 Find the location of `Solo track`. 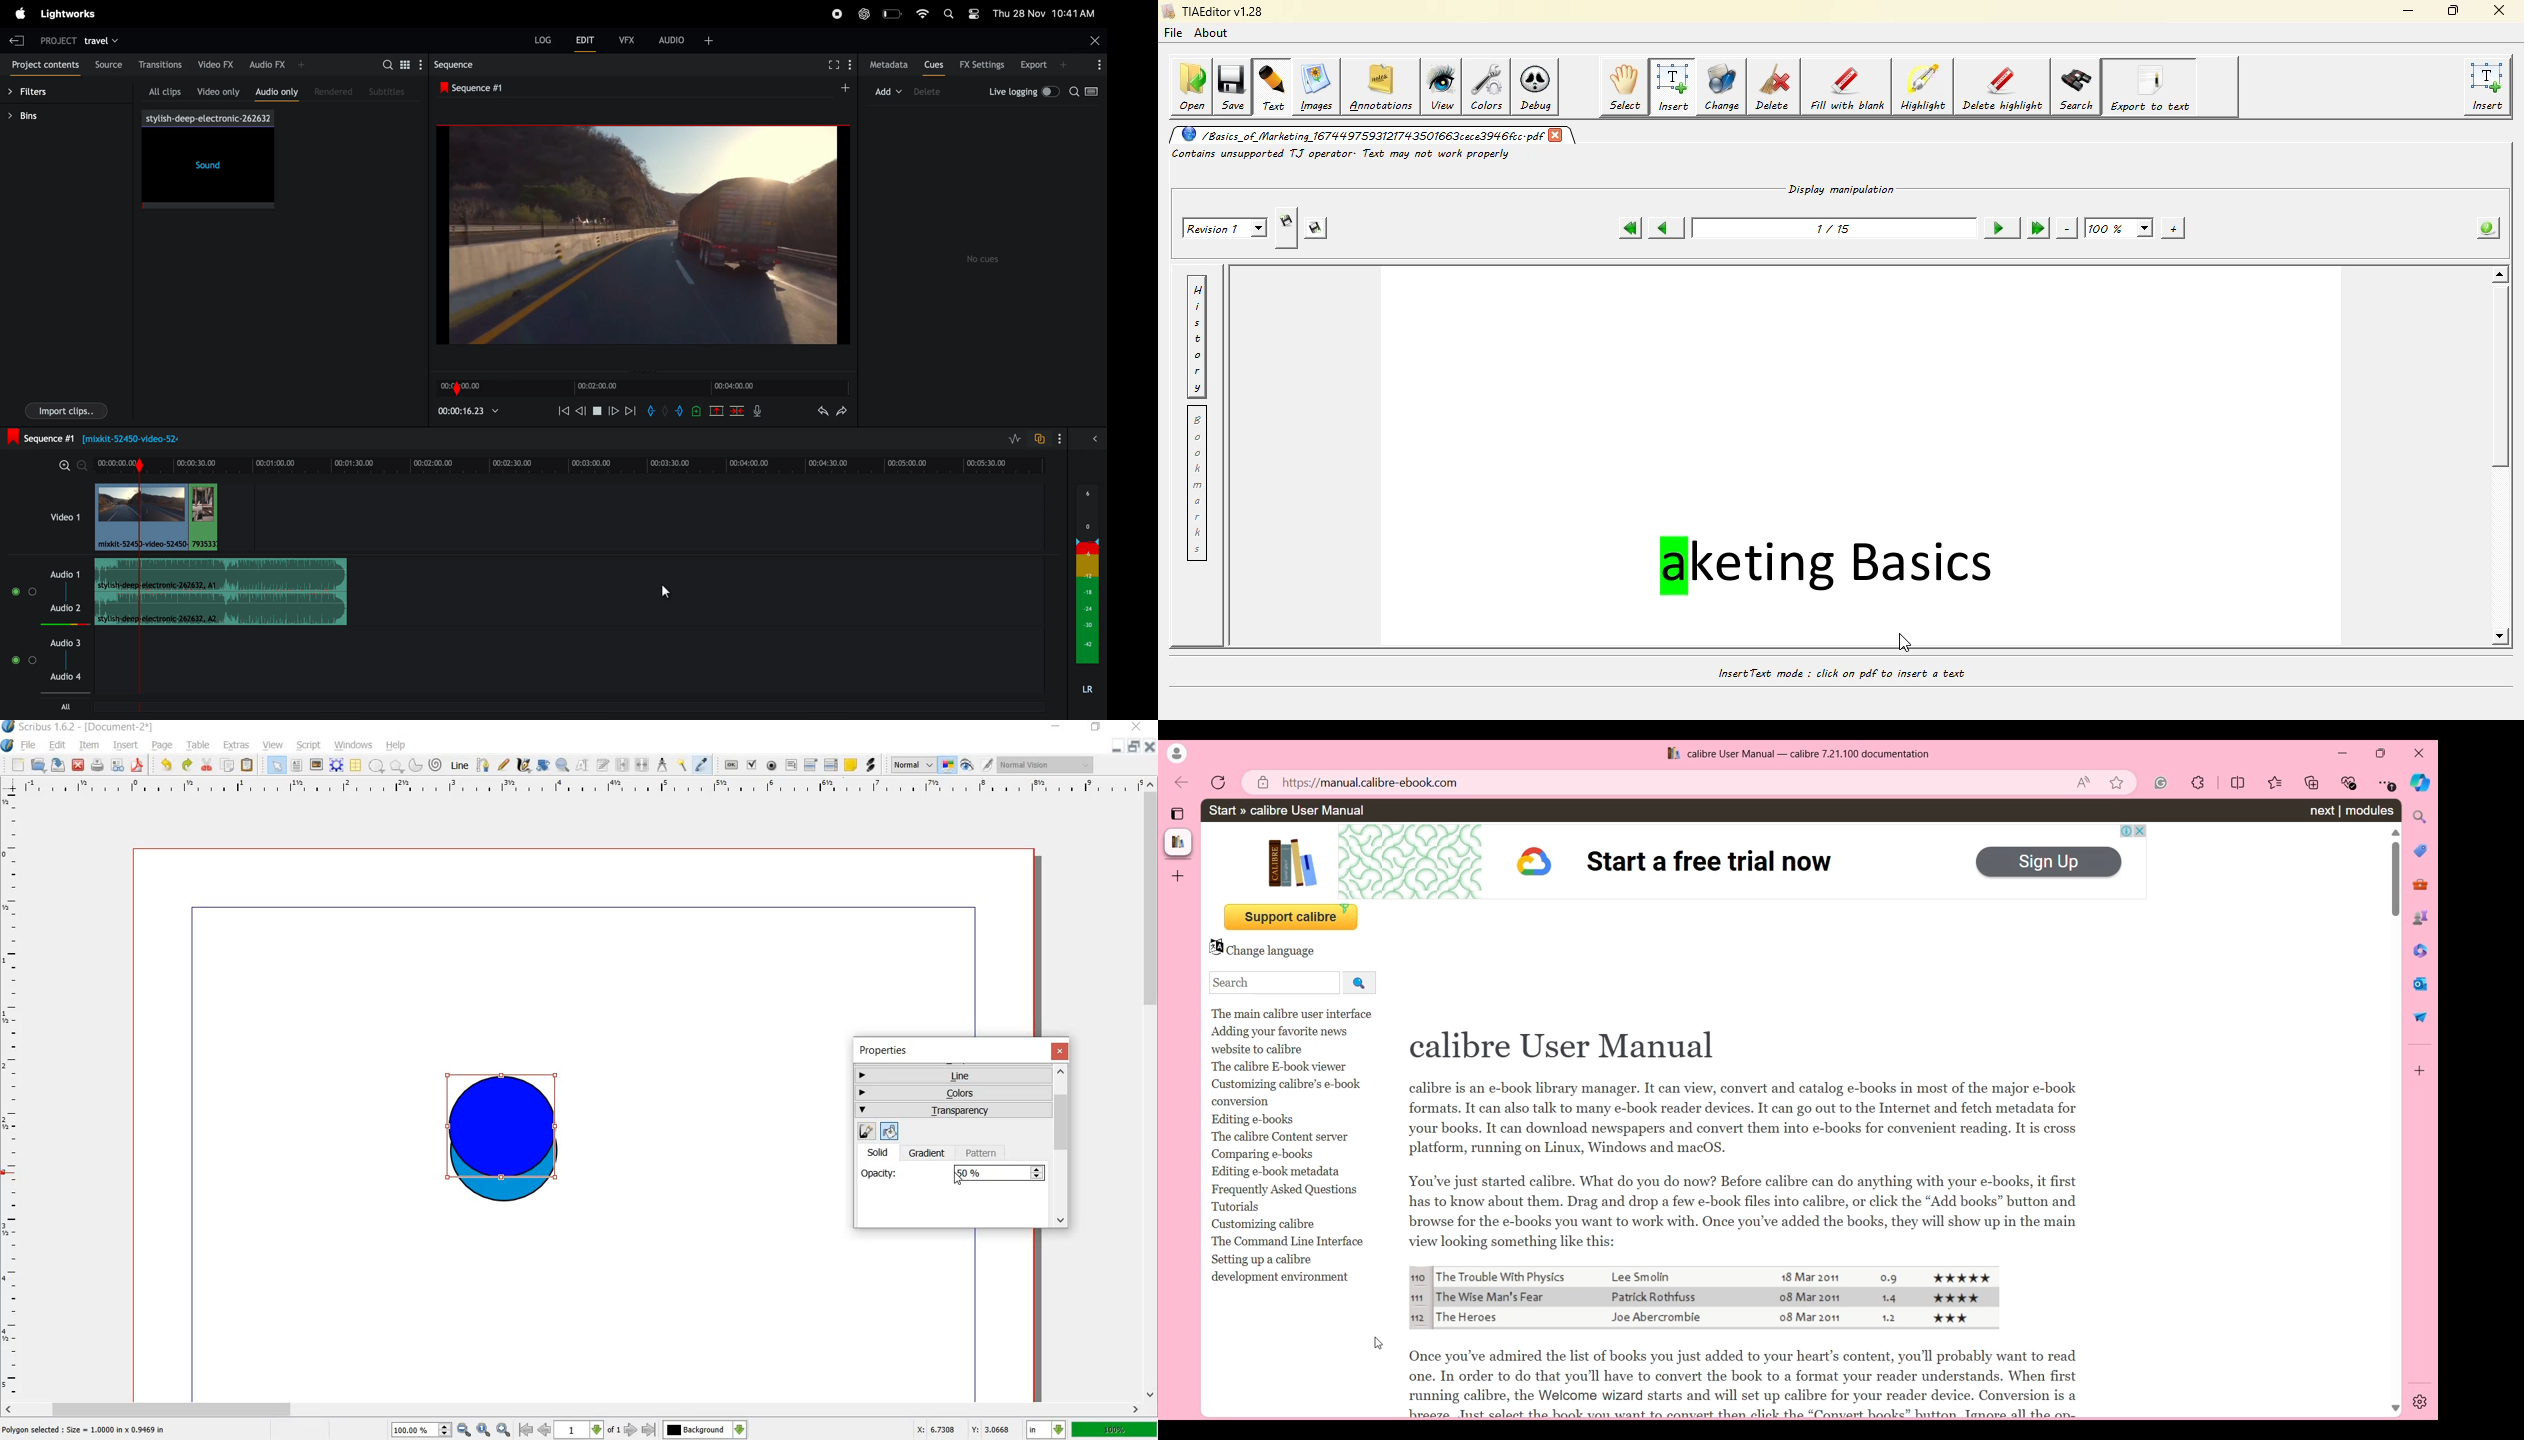

Solo track is located at coordinates (32, 663).